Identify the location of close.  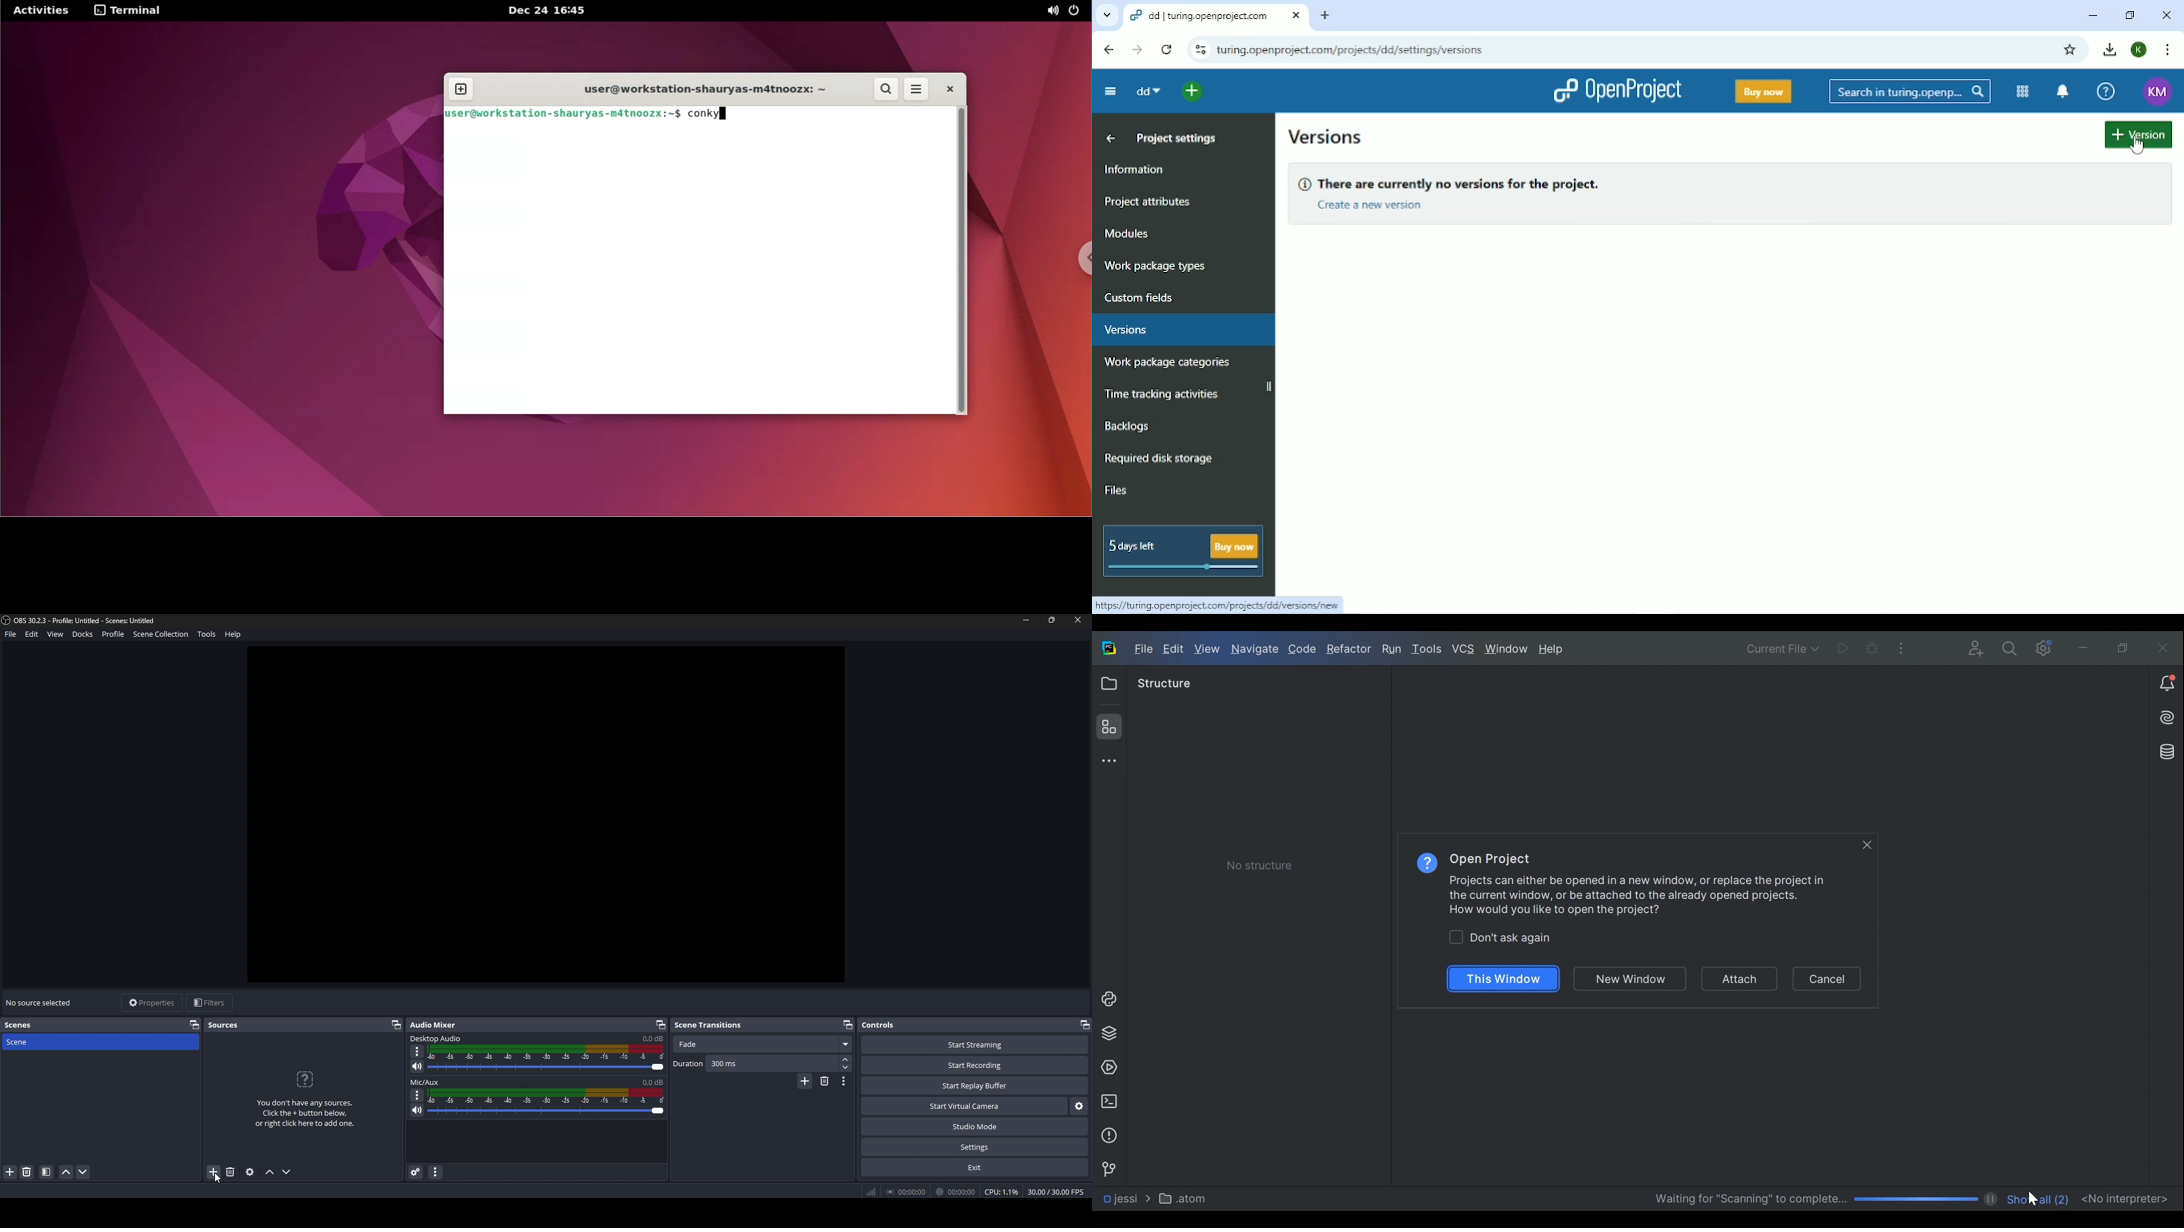
(1078, 620).